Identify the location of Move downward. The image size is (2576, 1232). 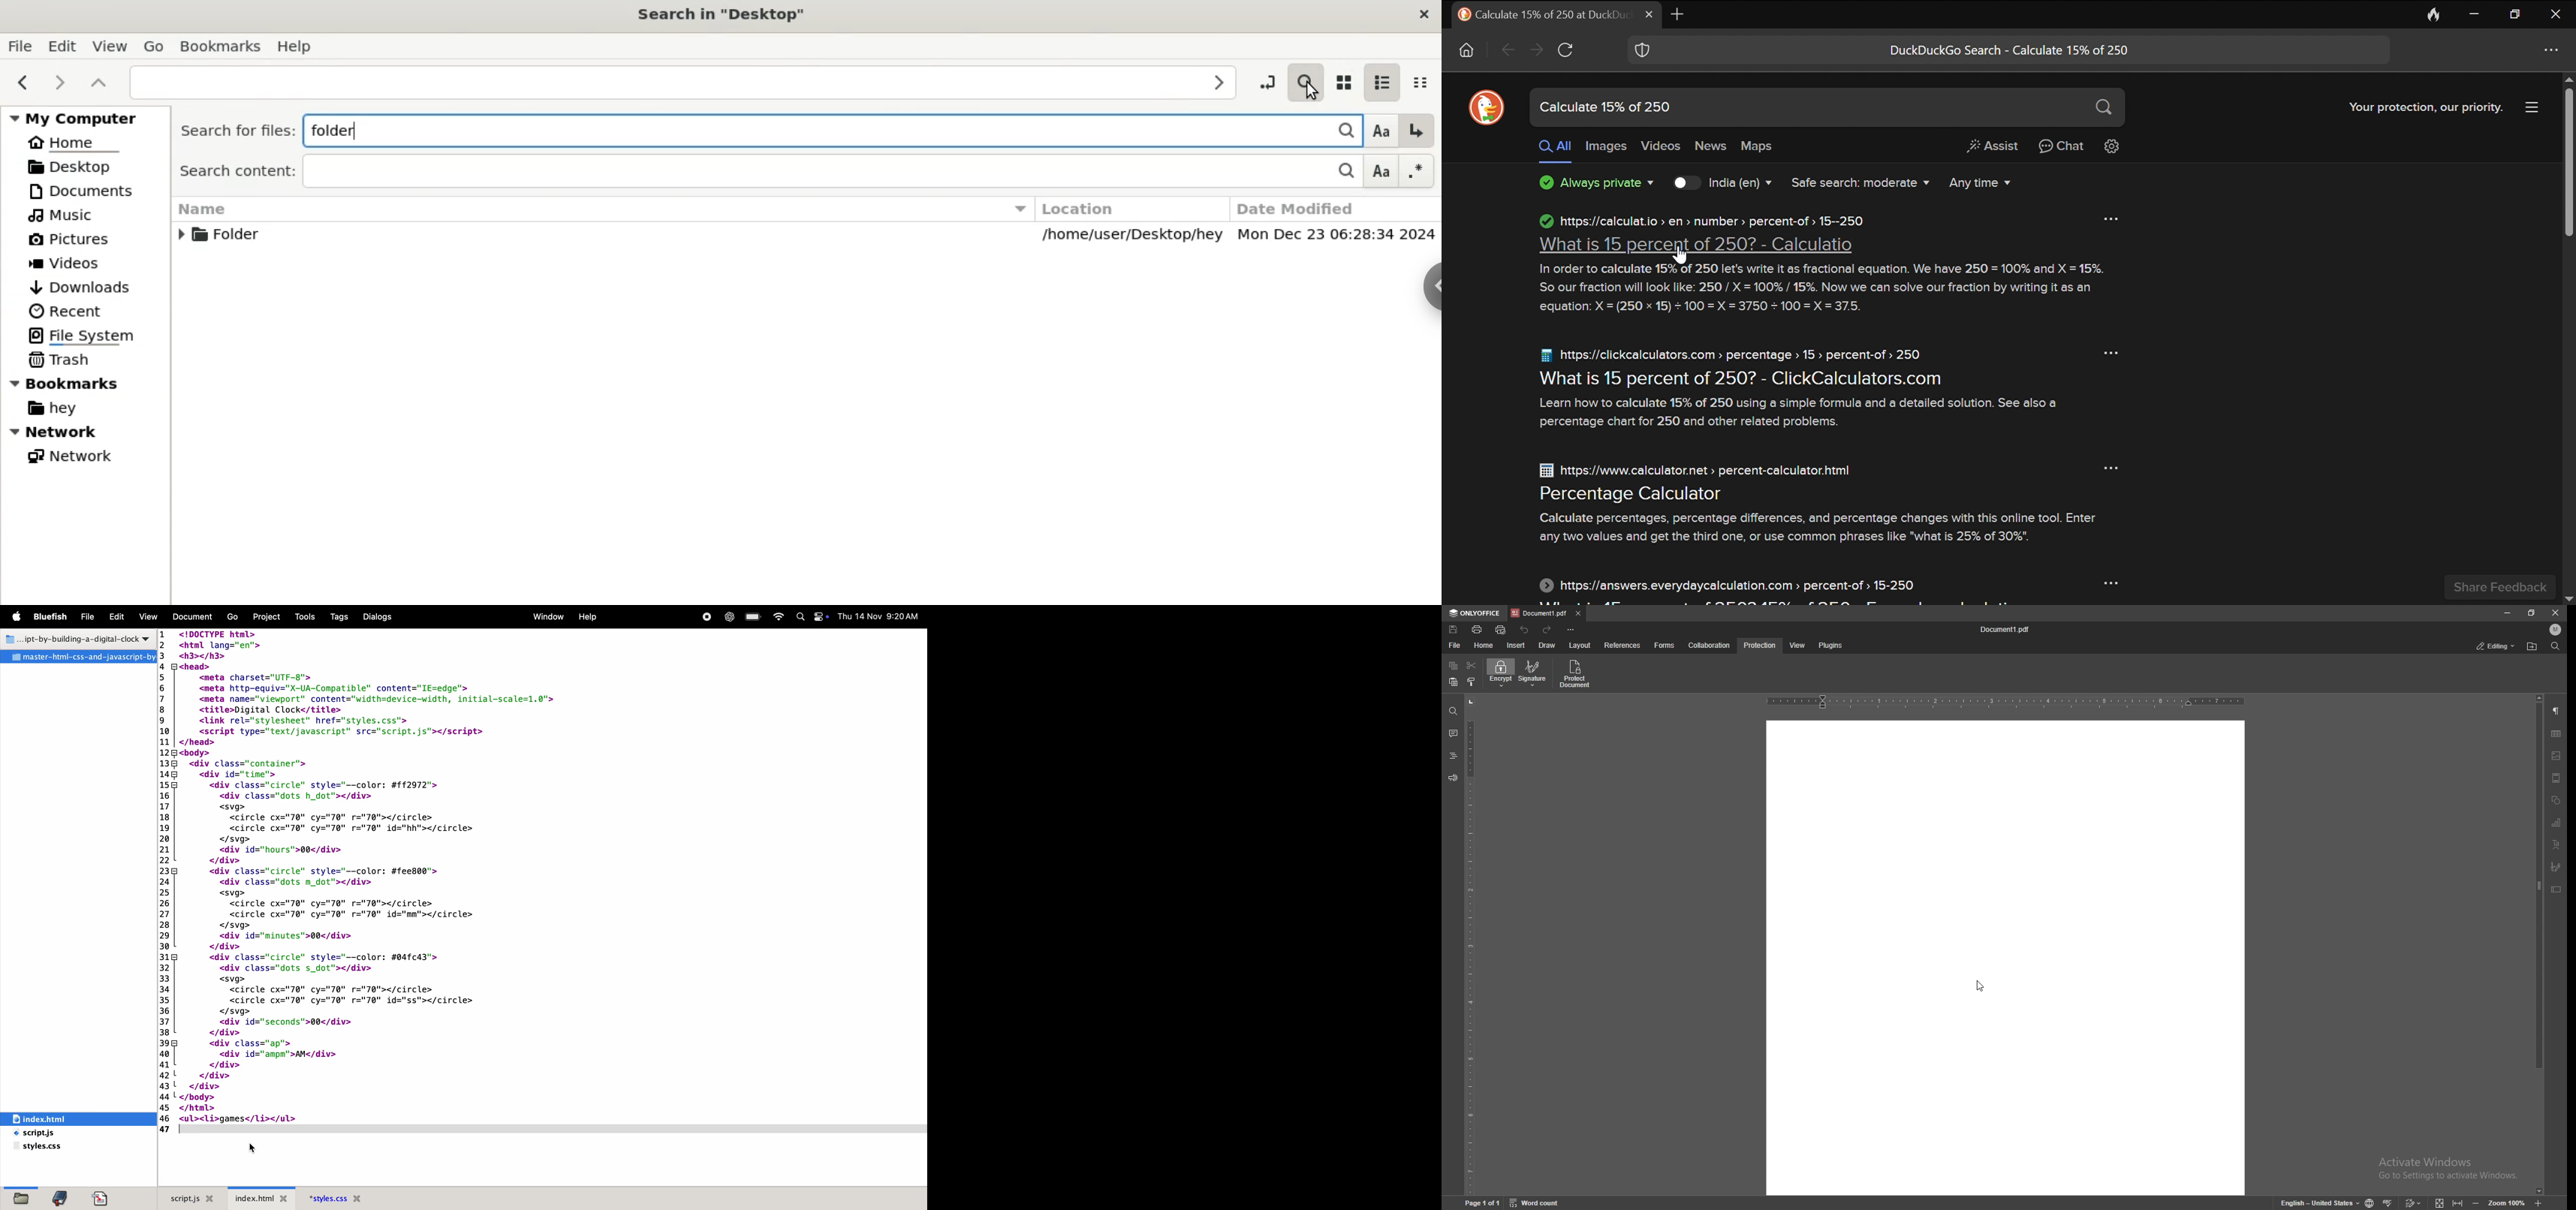
(2569, 599).